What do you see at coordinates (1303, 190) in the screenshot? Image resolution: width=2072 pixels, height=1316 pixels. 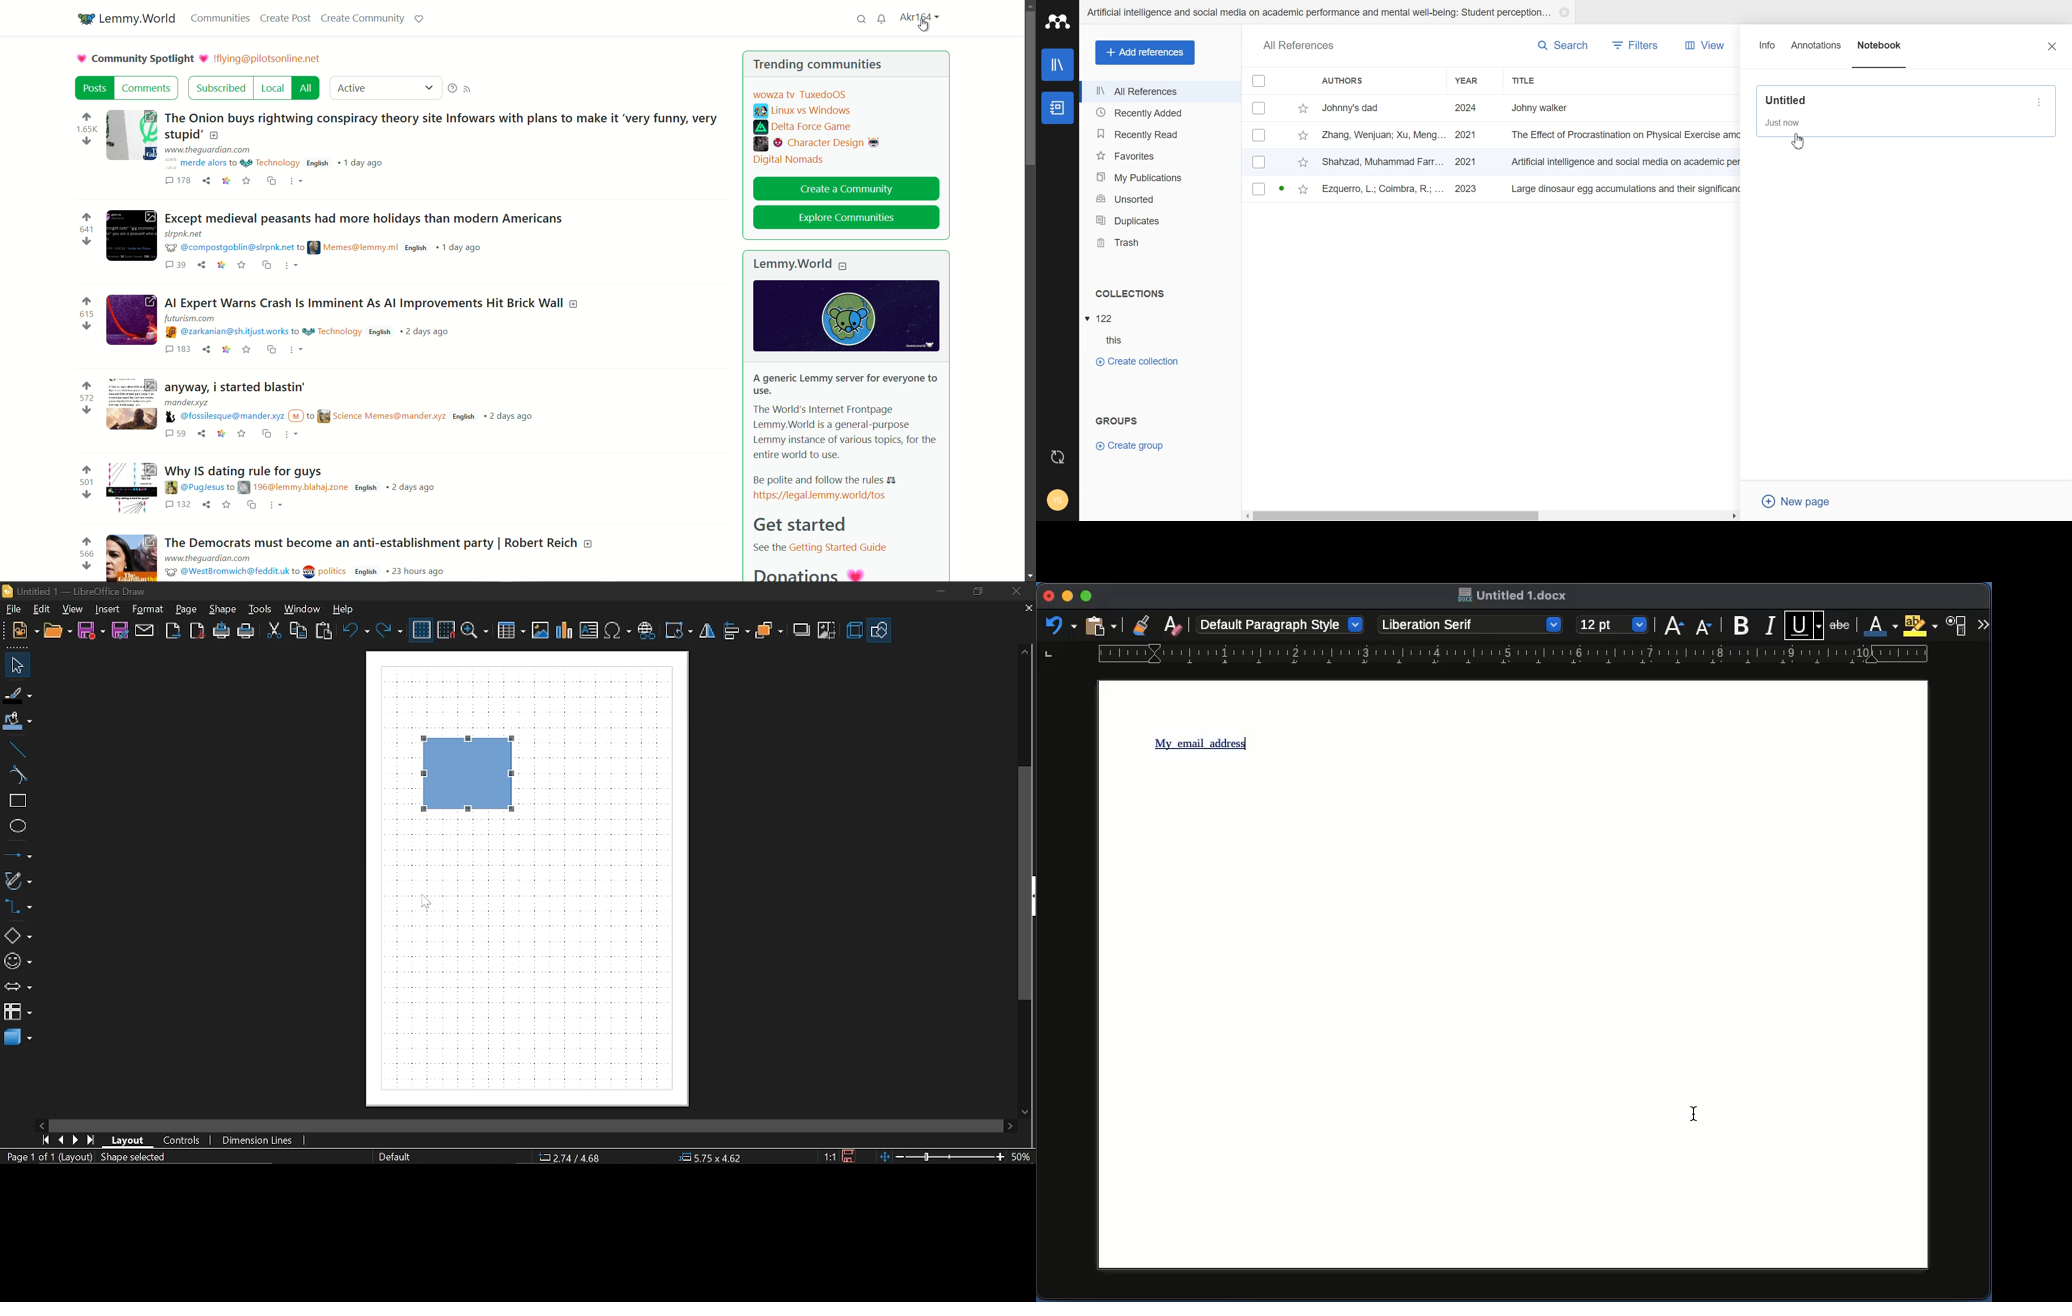 I see `star` at bounding box center [1303, 190].